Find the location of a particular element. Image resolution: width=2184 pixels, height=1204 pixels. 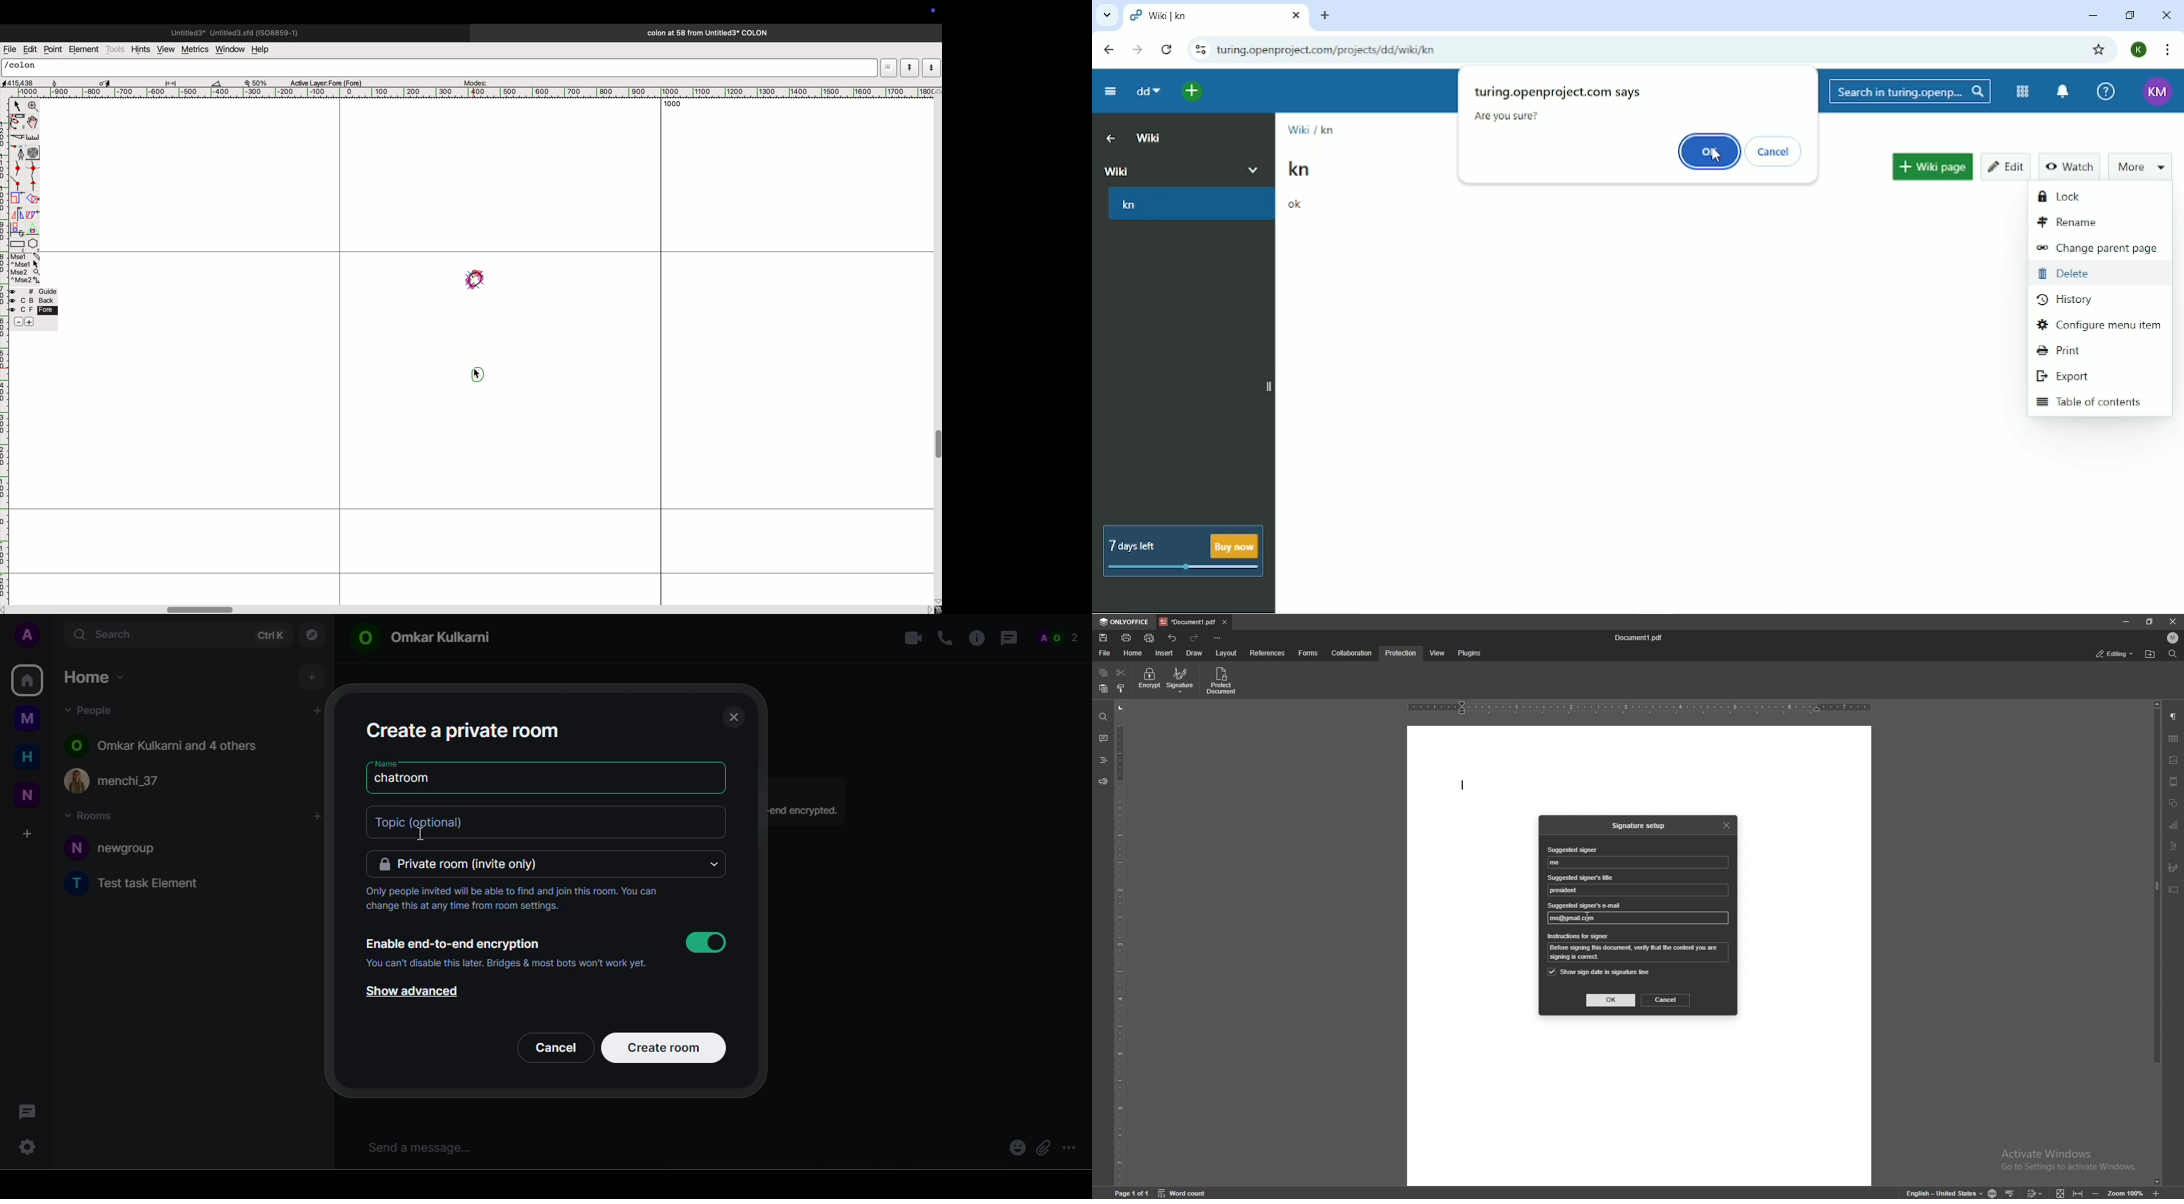

scroll bar is located at coordinates (2157, 944).